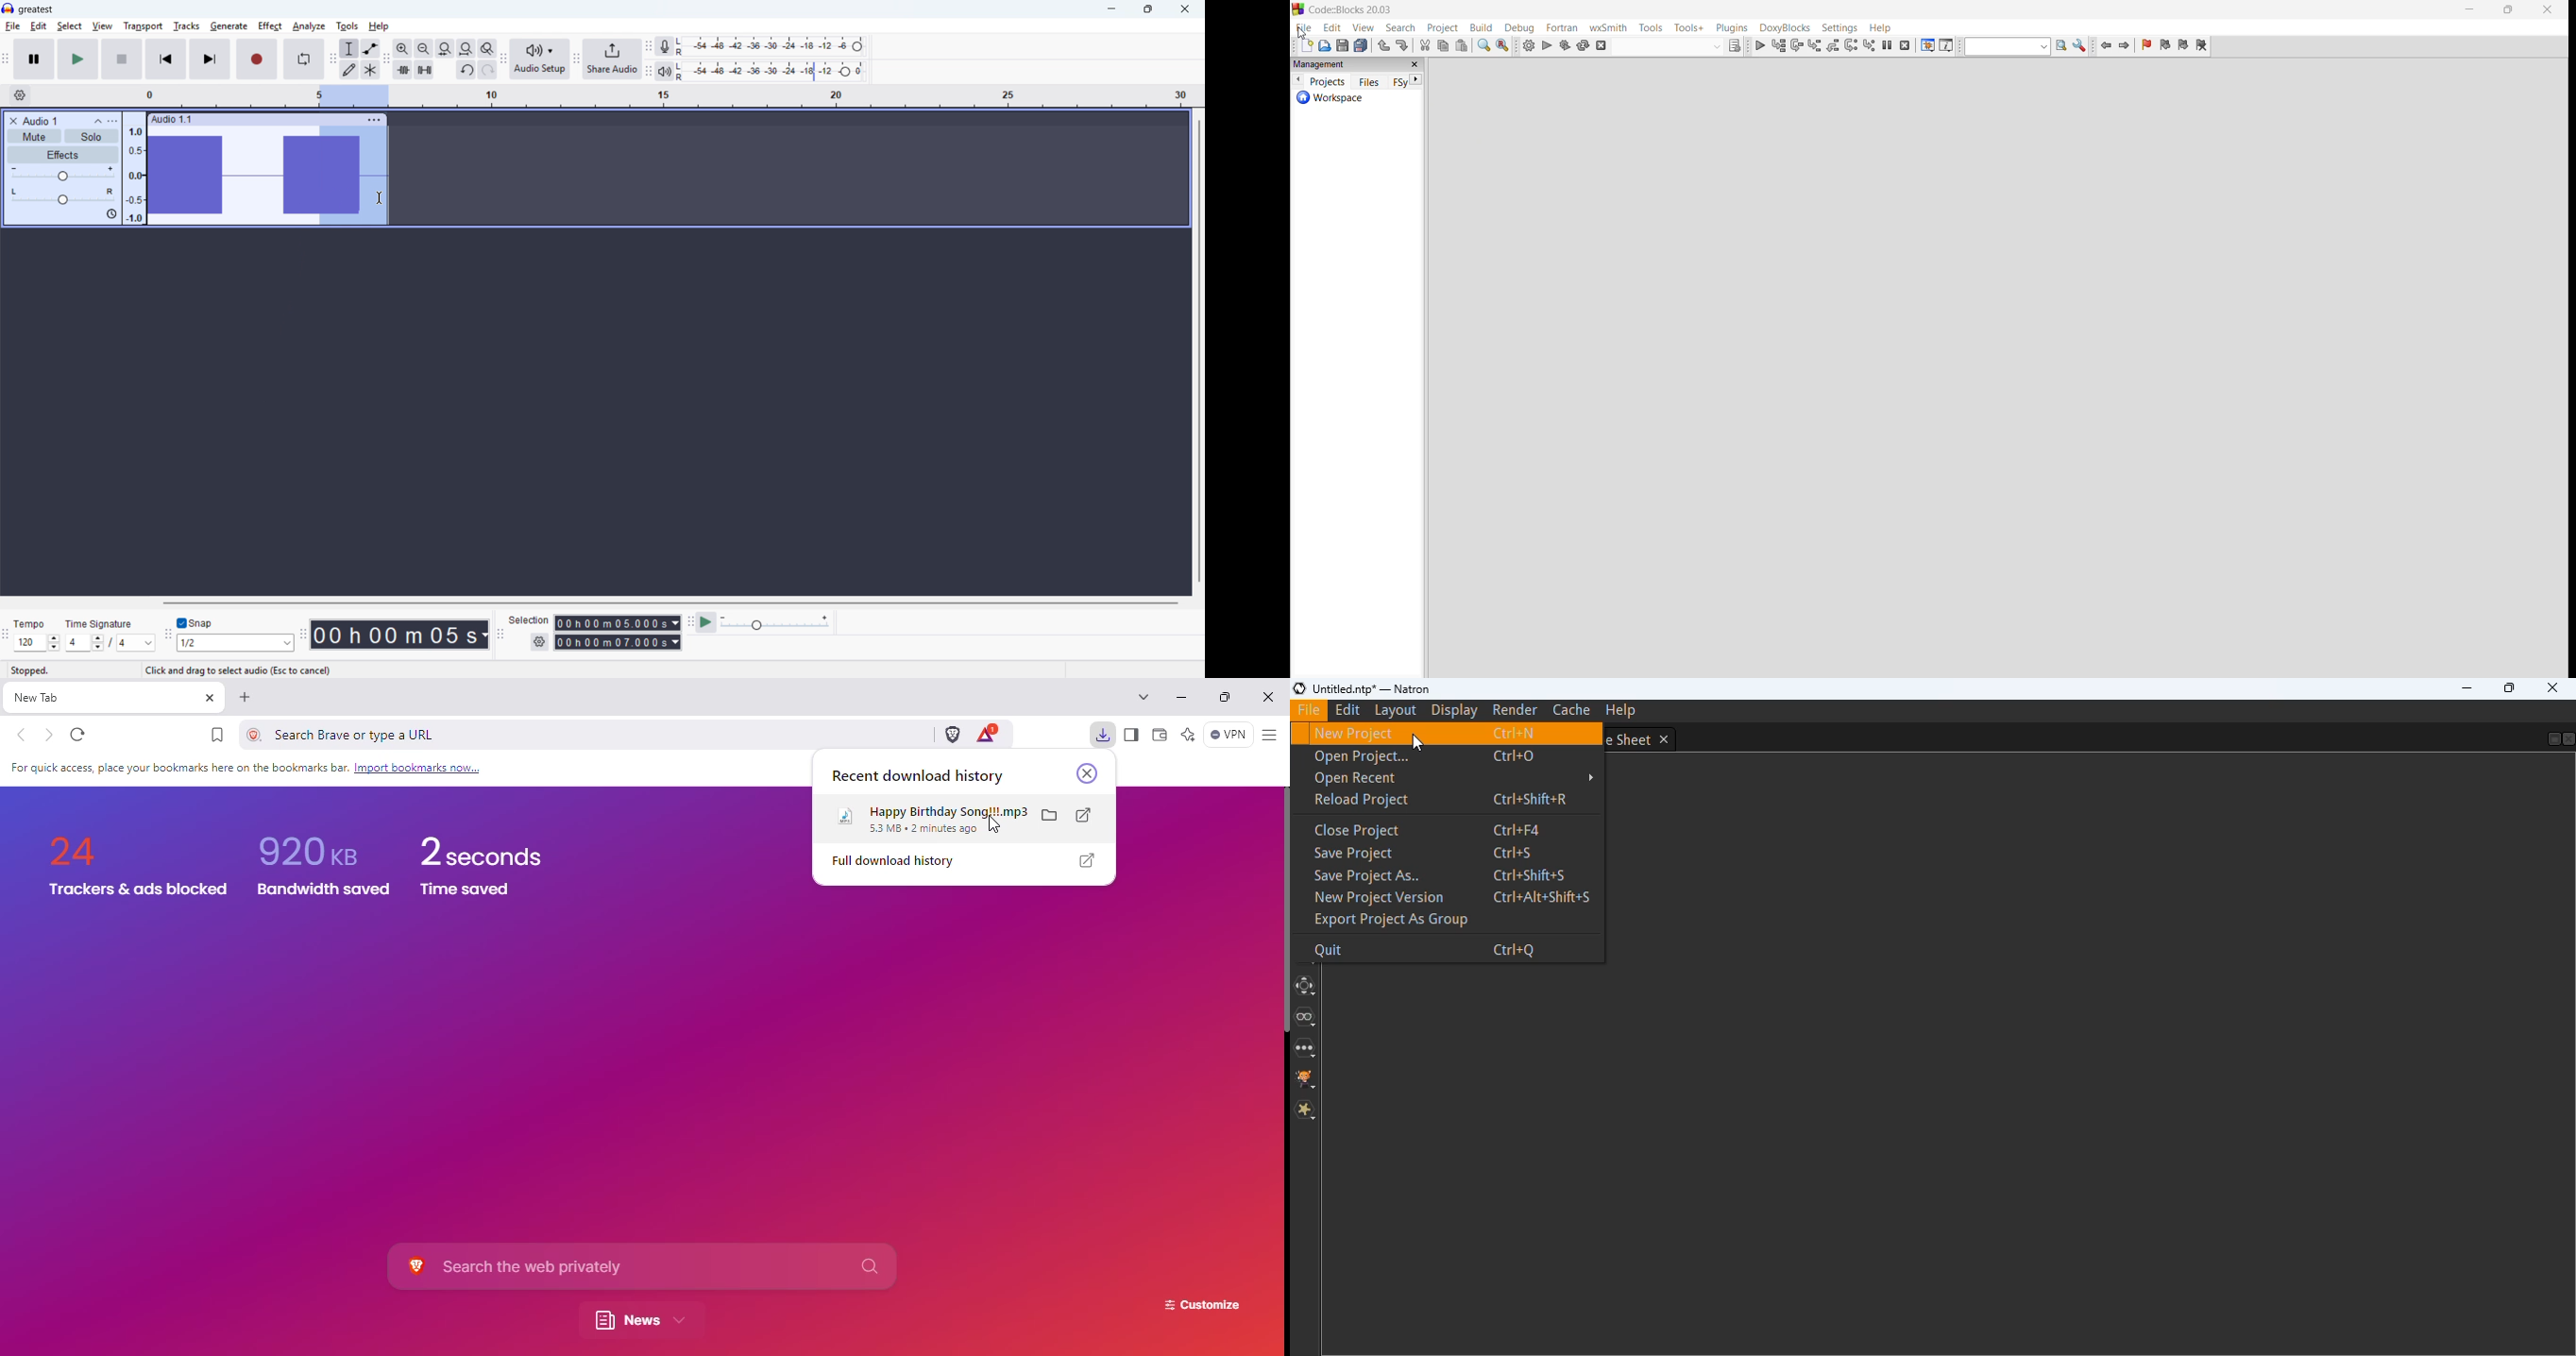  Describe the element at coordinates (1418, 741) in the screenshot. I see `cursor` at that location.